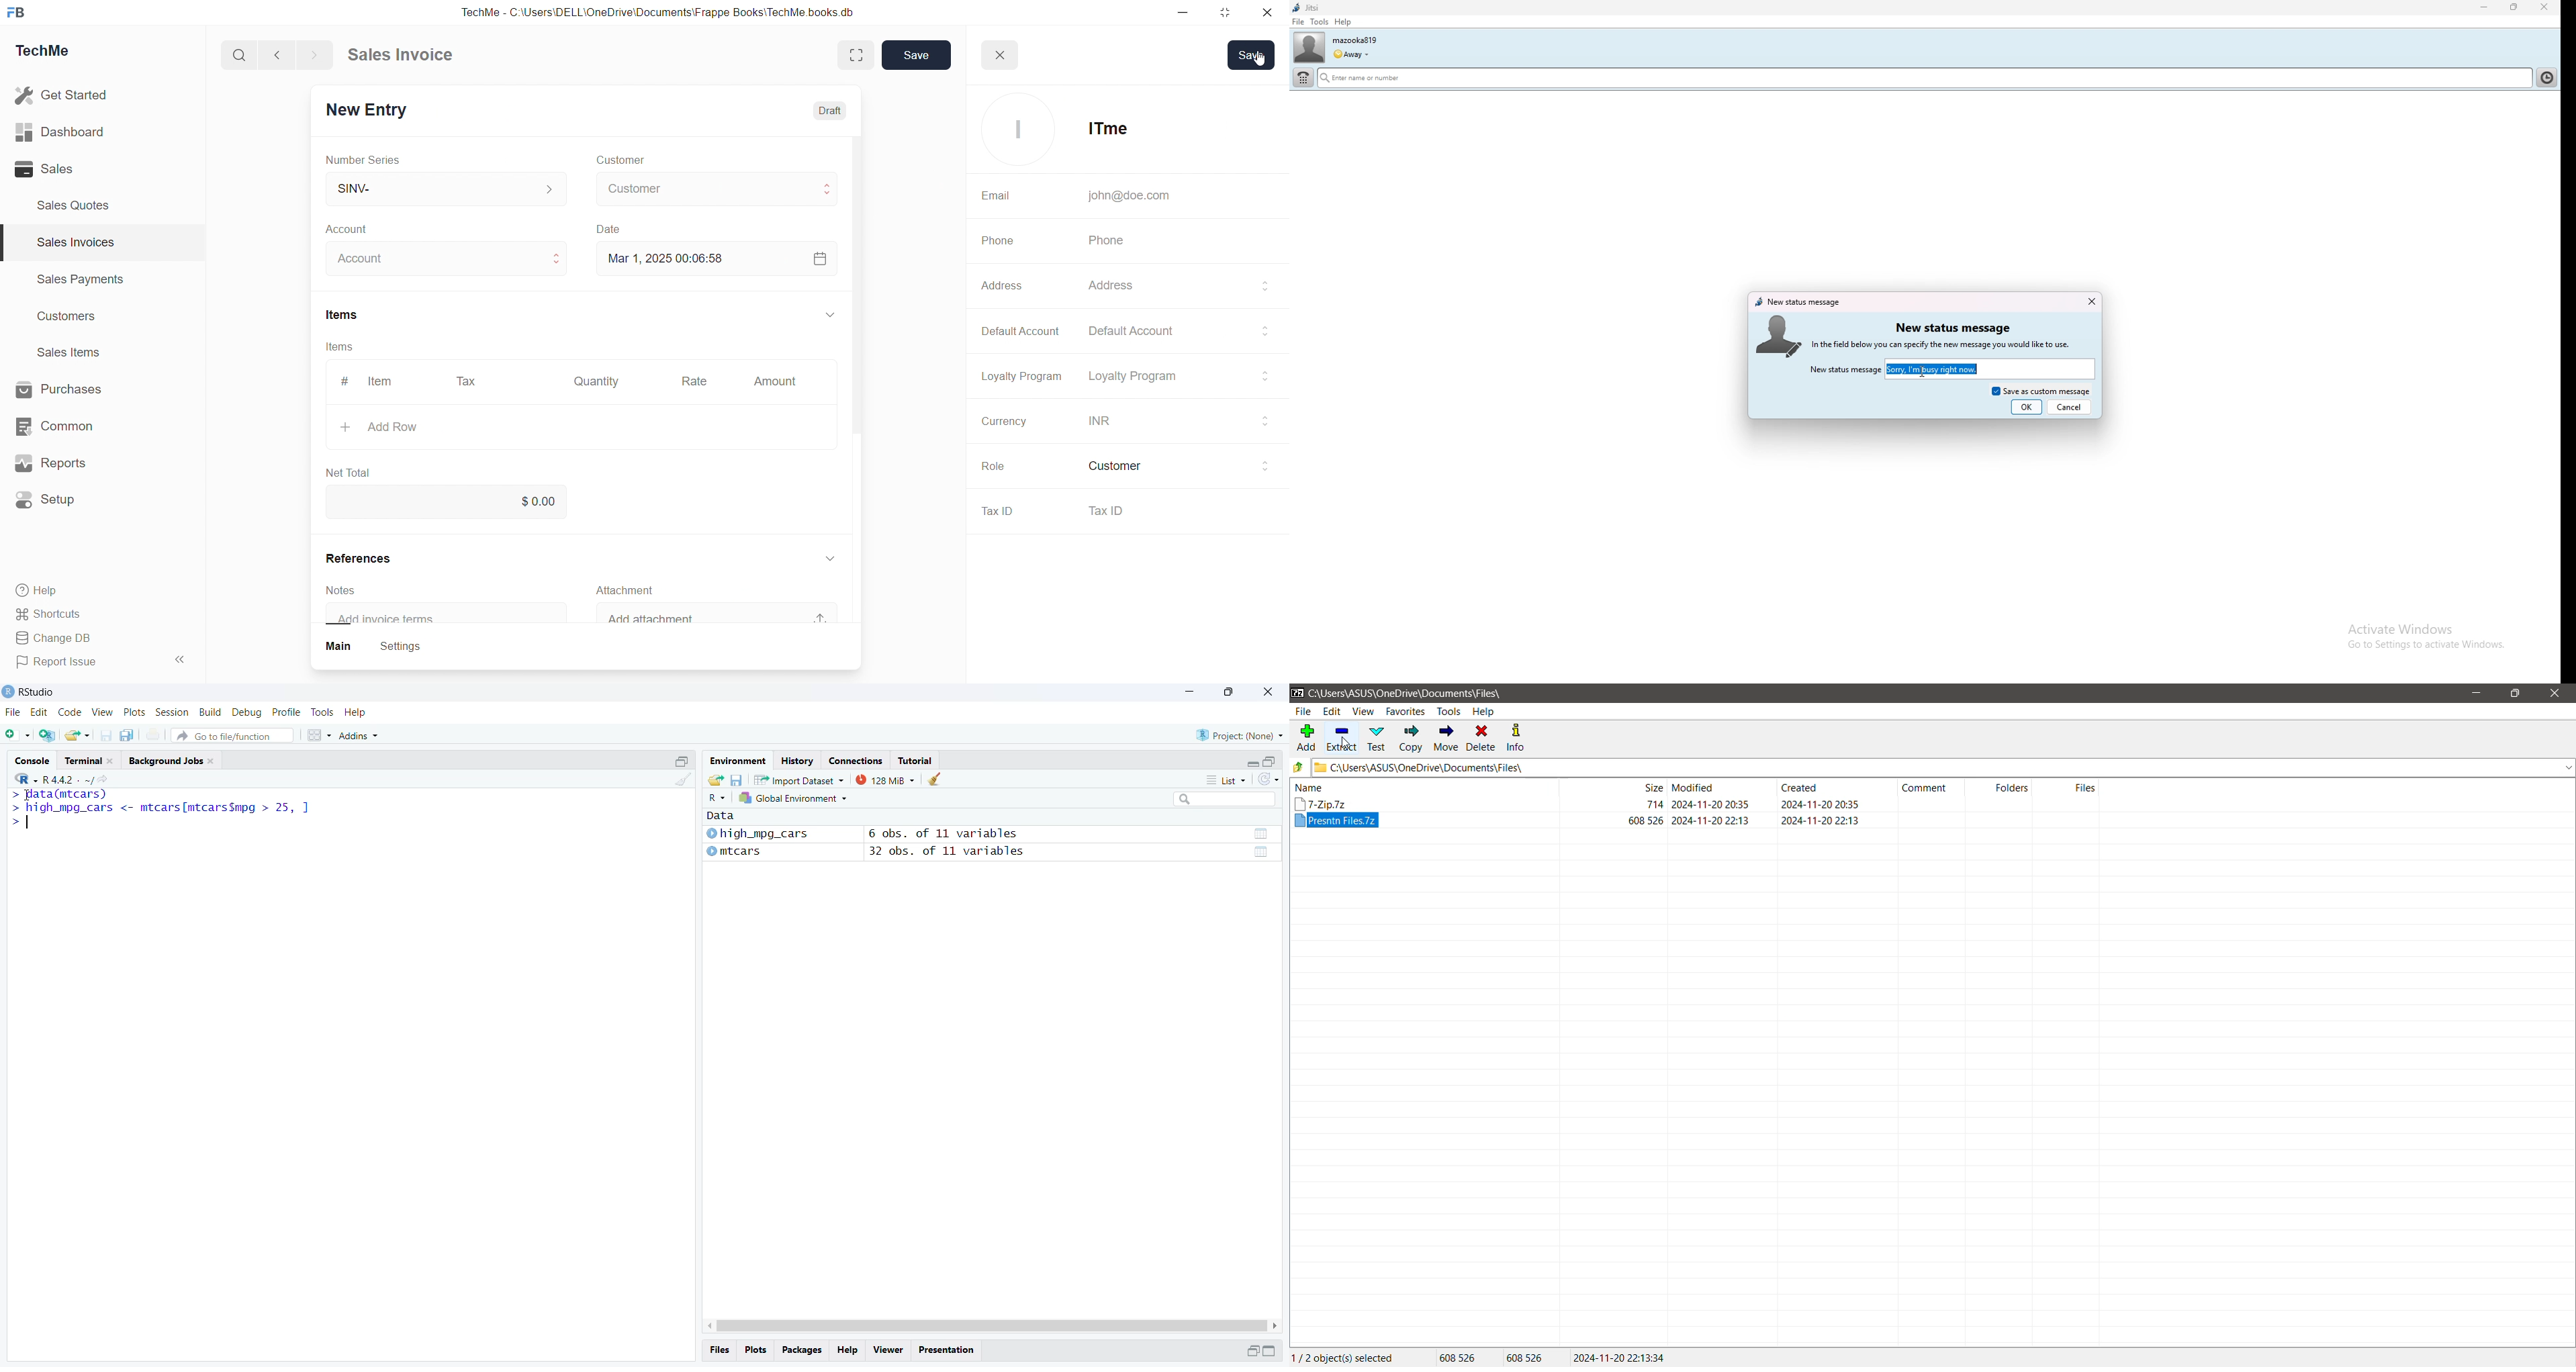  What do you see at coordinates (997, 467) in the screenshot?
I see `Role` at bounding box center [997, 467].